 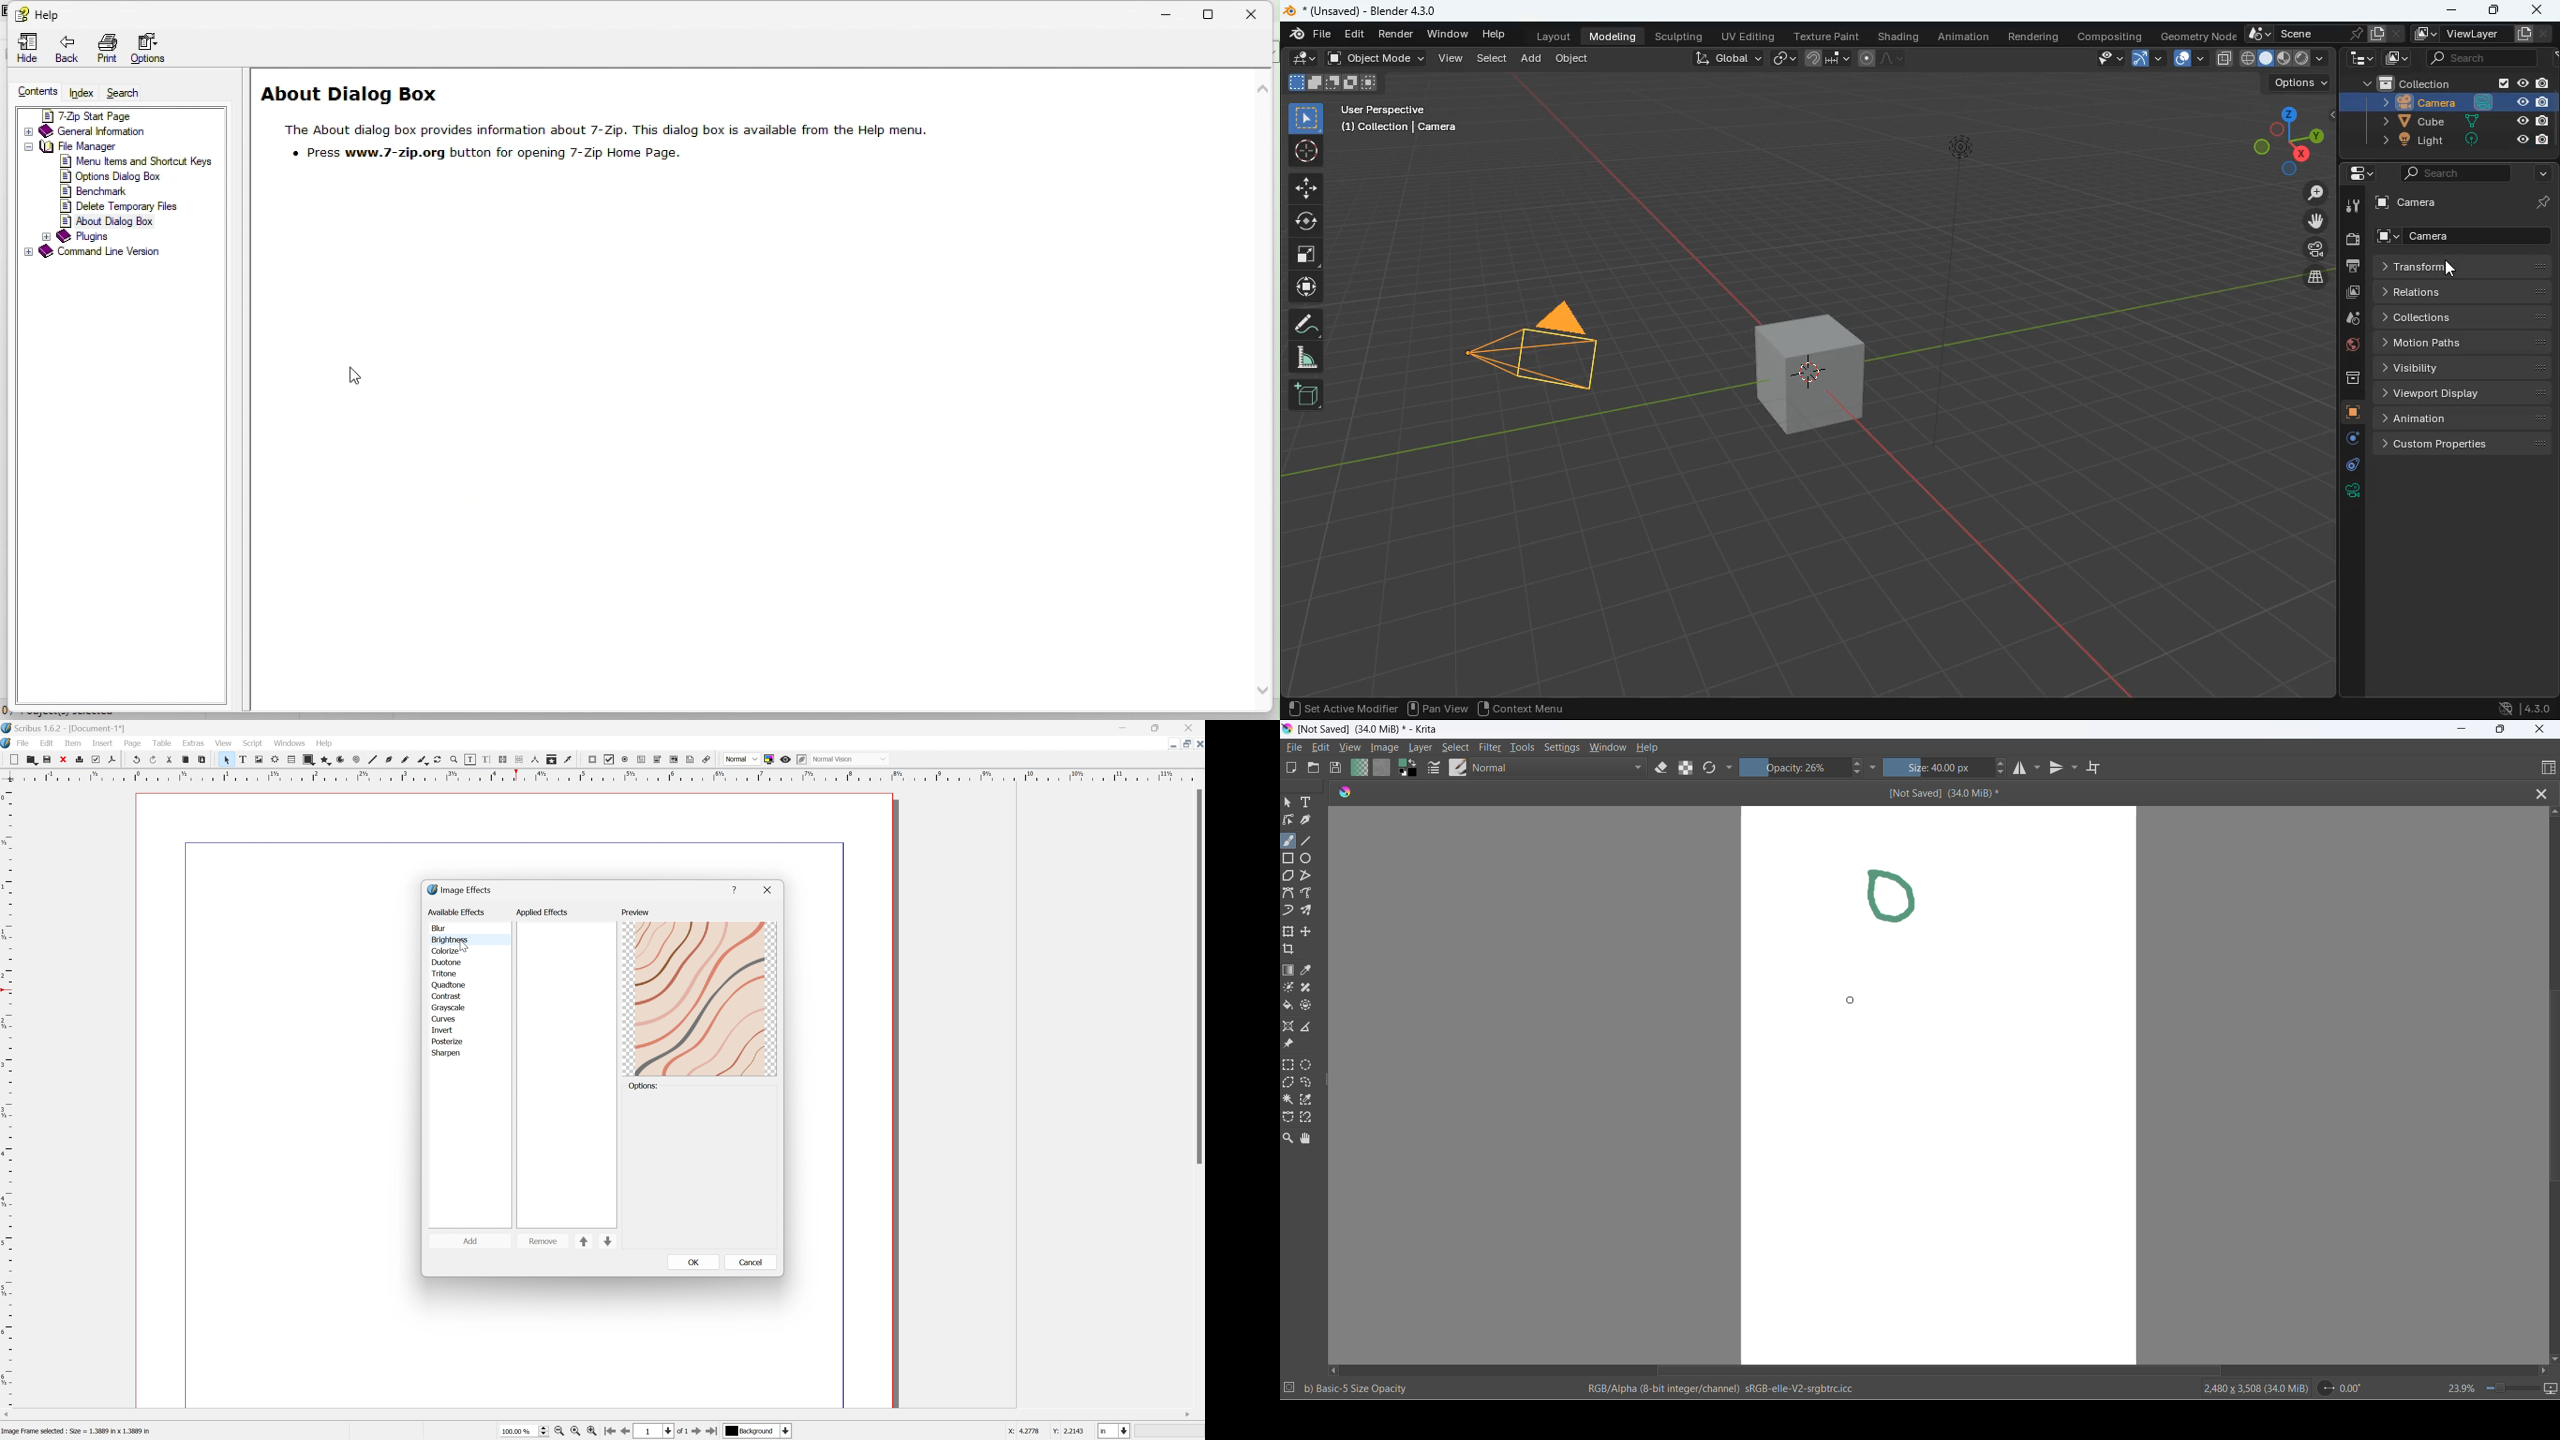 I want to click on Vertical Margin, so click(x=8, y=1098).